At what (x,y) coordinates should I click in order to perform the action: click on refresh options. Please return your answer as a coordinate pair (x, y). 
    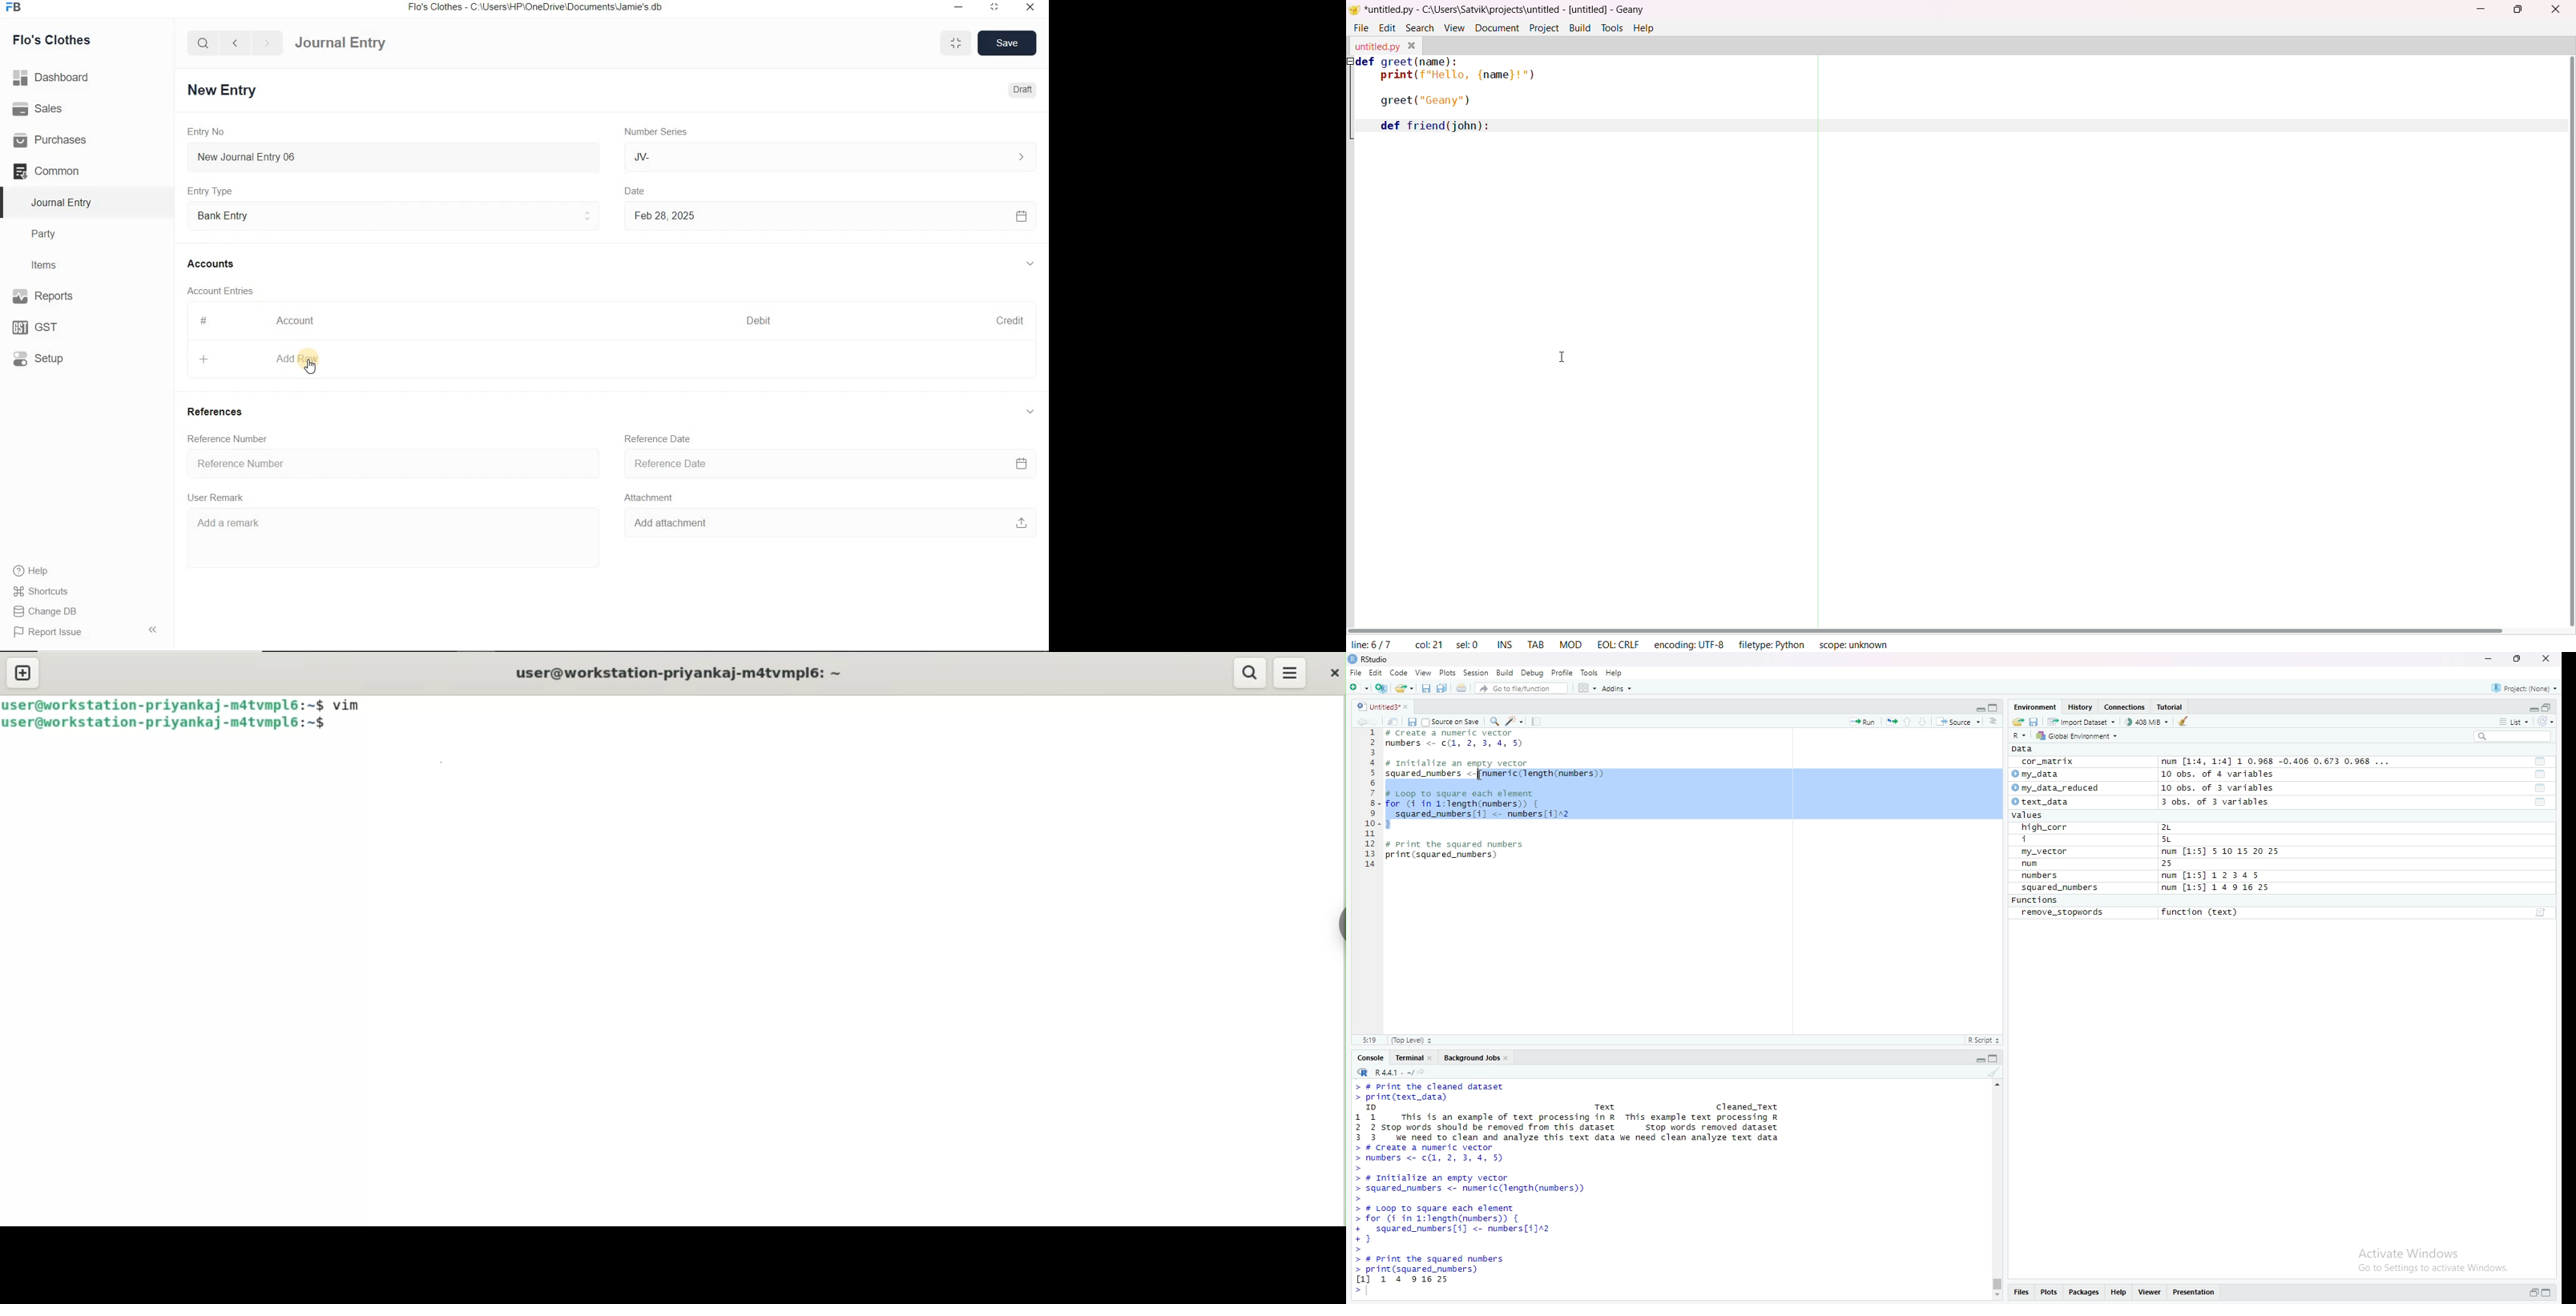
    Looking at the image, I should click on (2546, 722).